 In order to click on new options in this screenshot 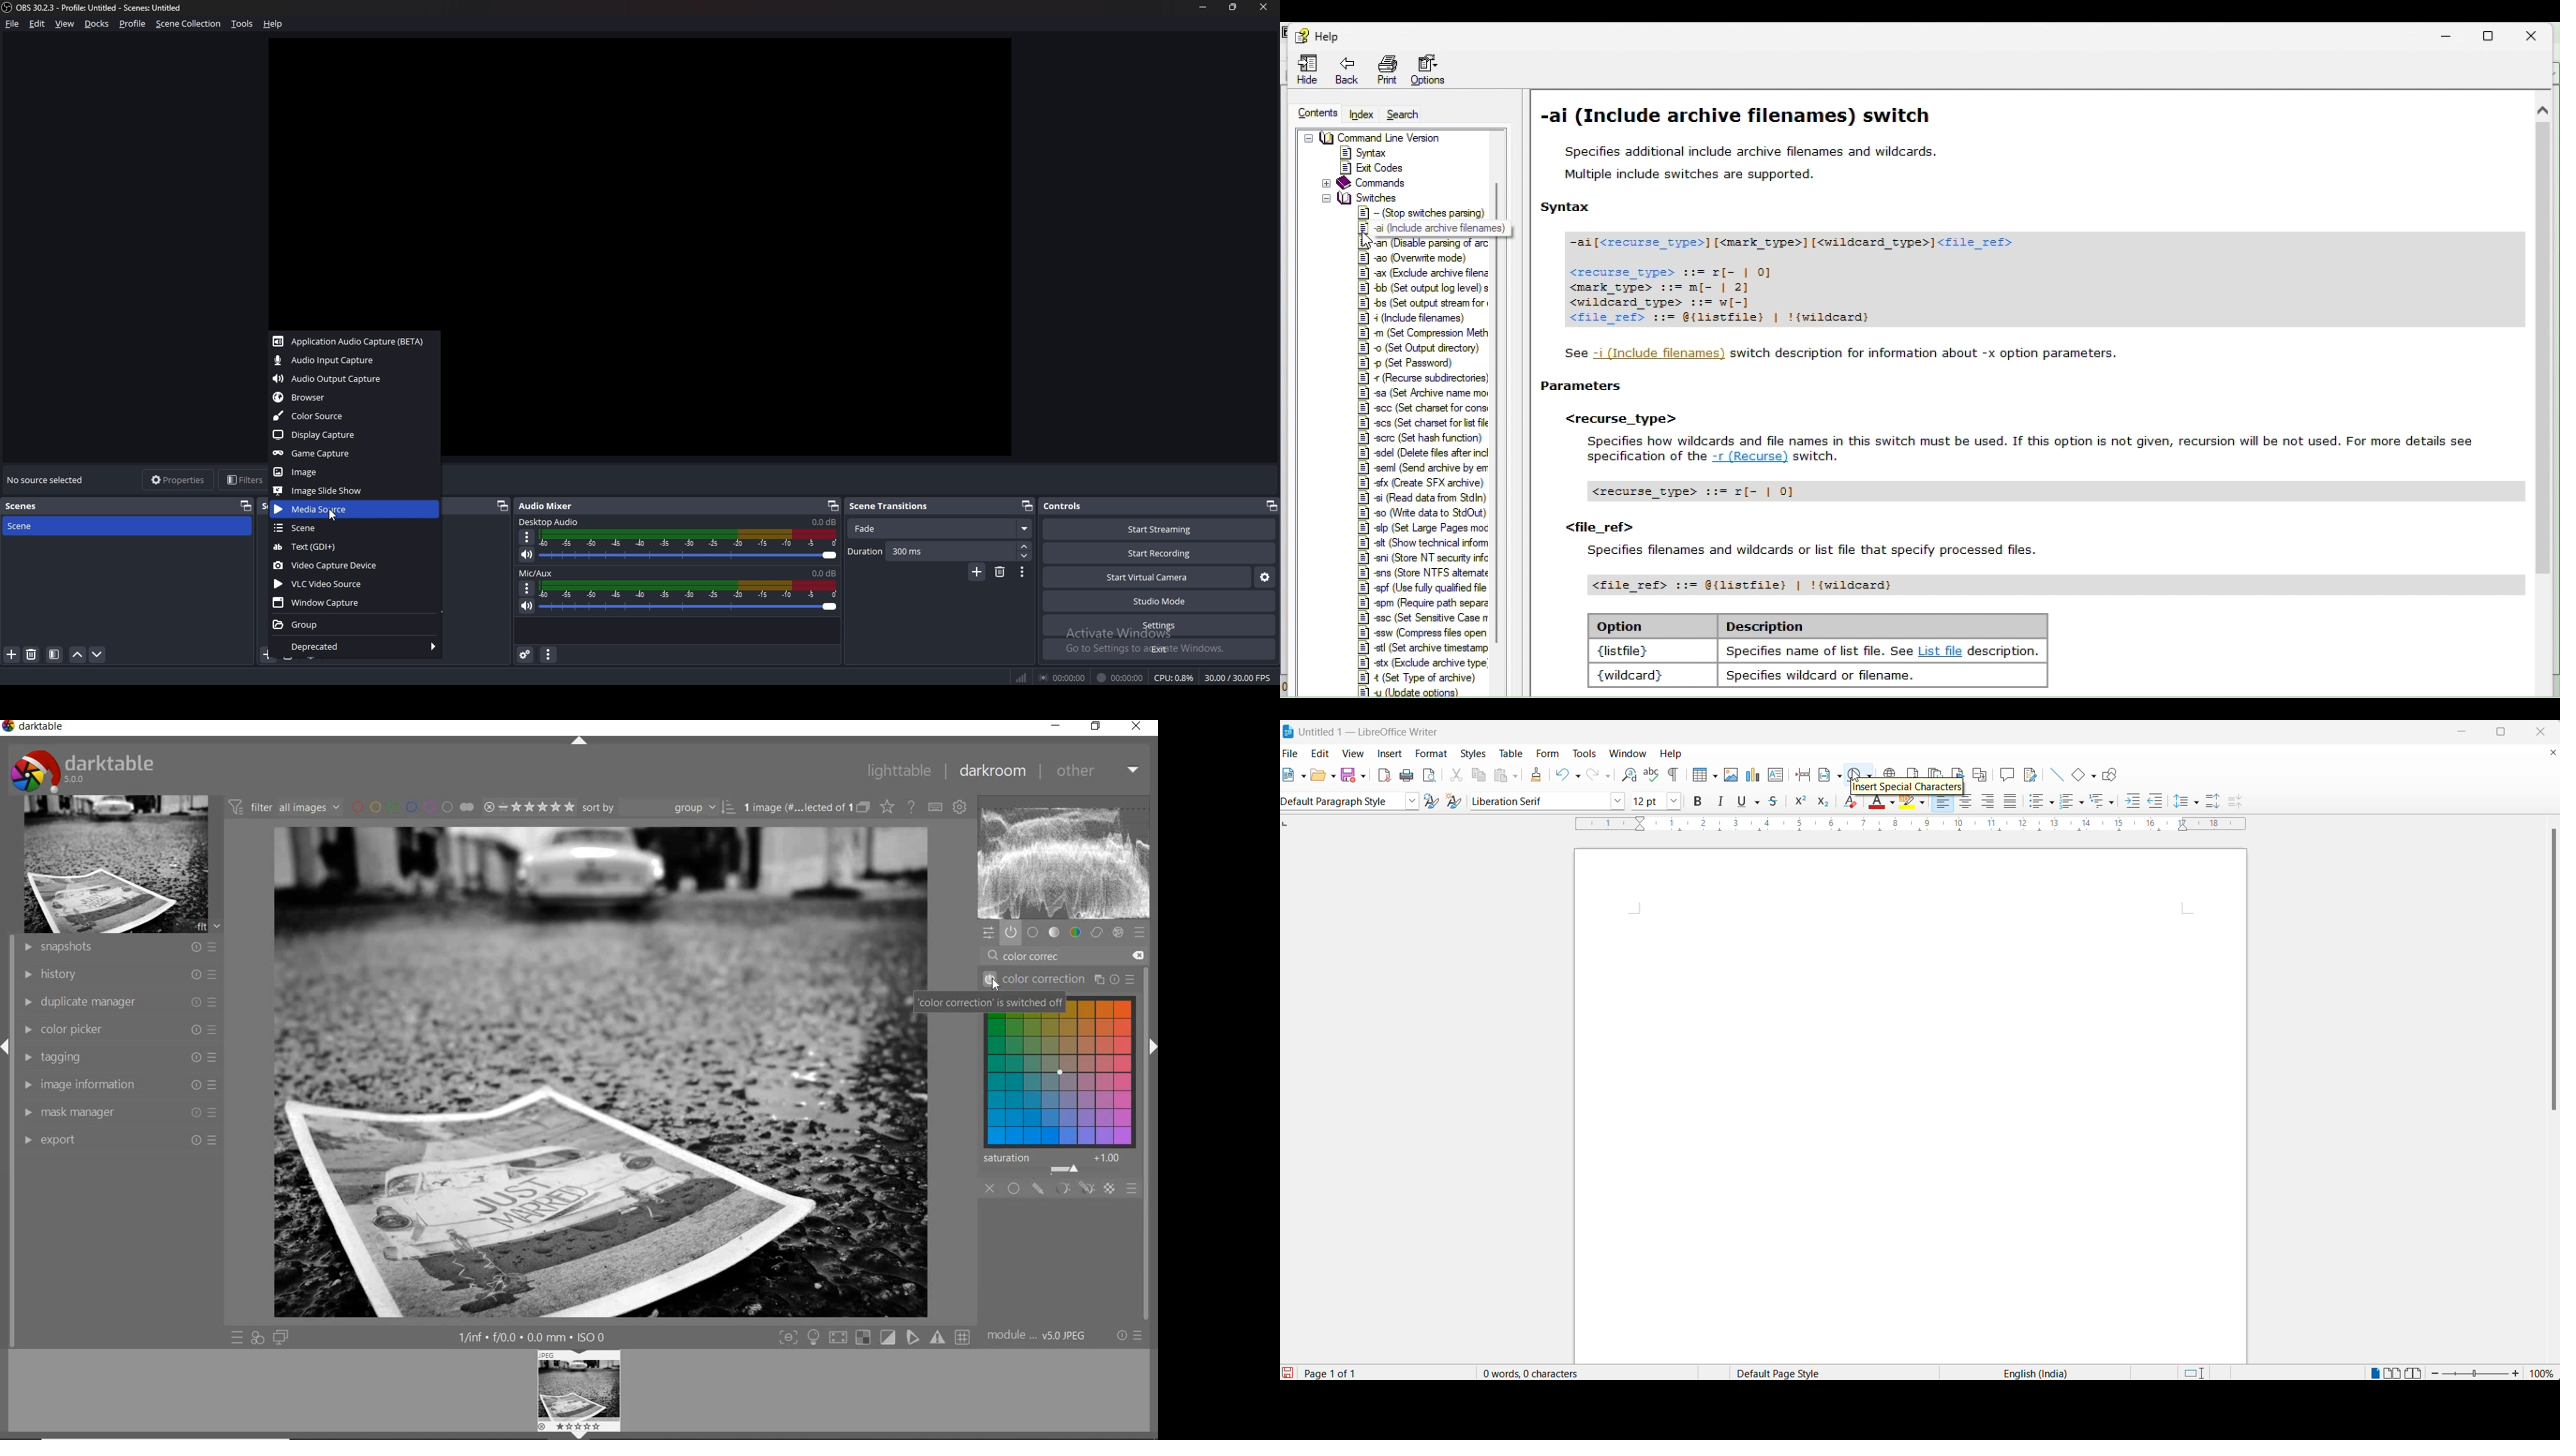, I will do `click(1304, 777)`.